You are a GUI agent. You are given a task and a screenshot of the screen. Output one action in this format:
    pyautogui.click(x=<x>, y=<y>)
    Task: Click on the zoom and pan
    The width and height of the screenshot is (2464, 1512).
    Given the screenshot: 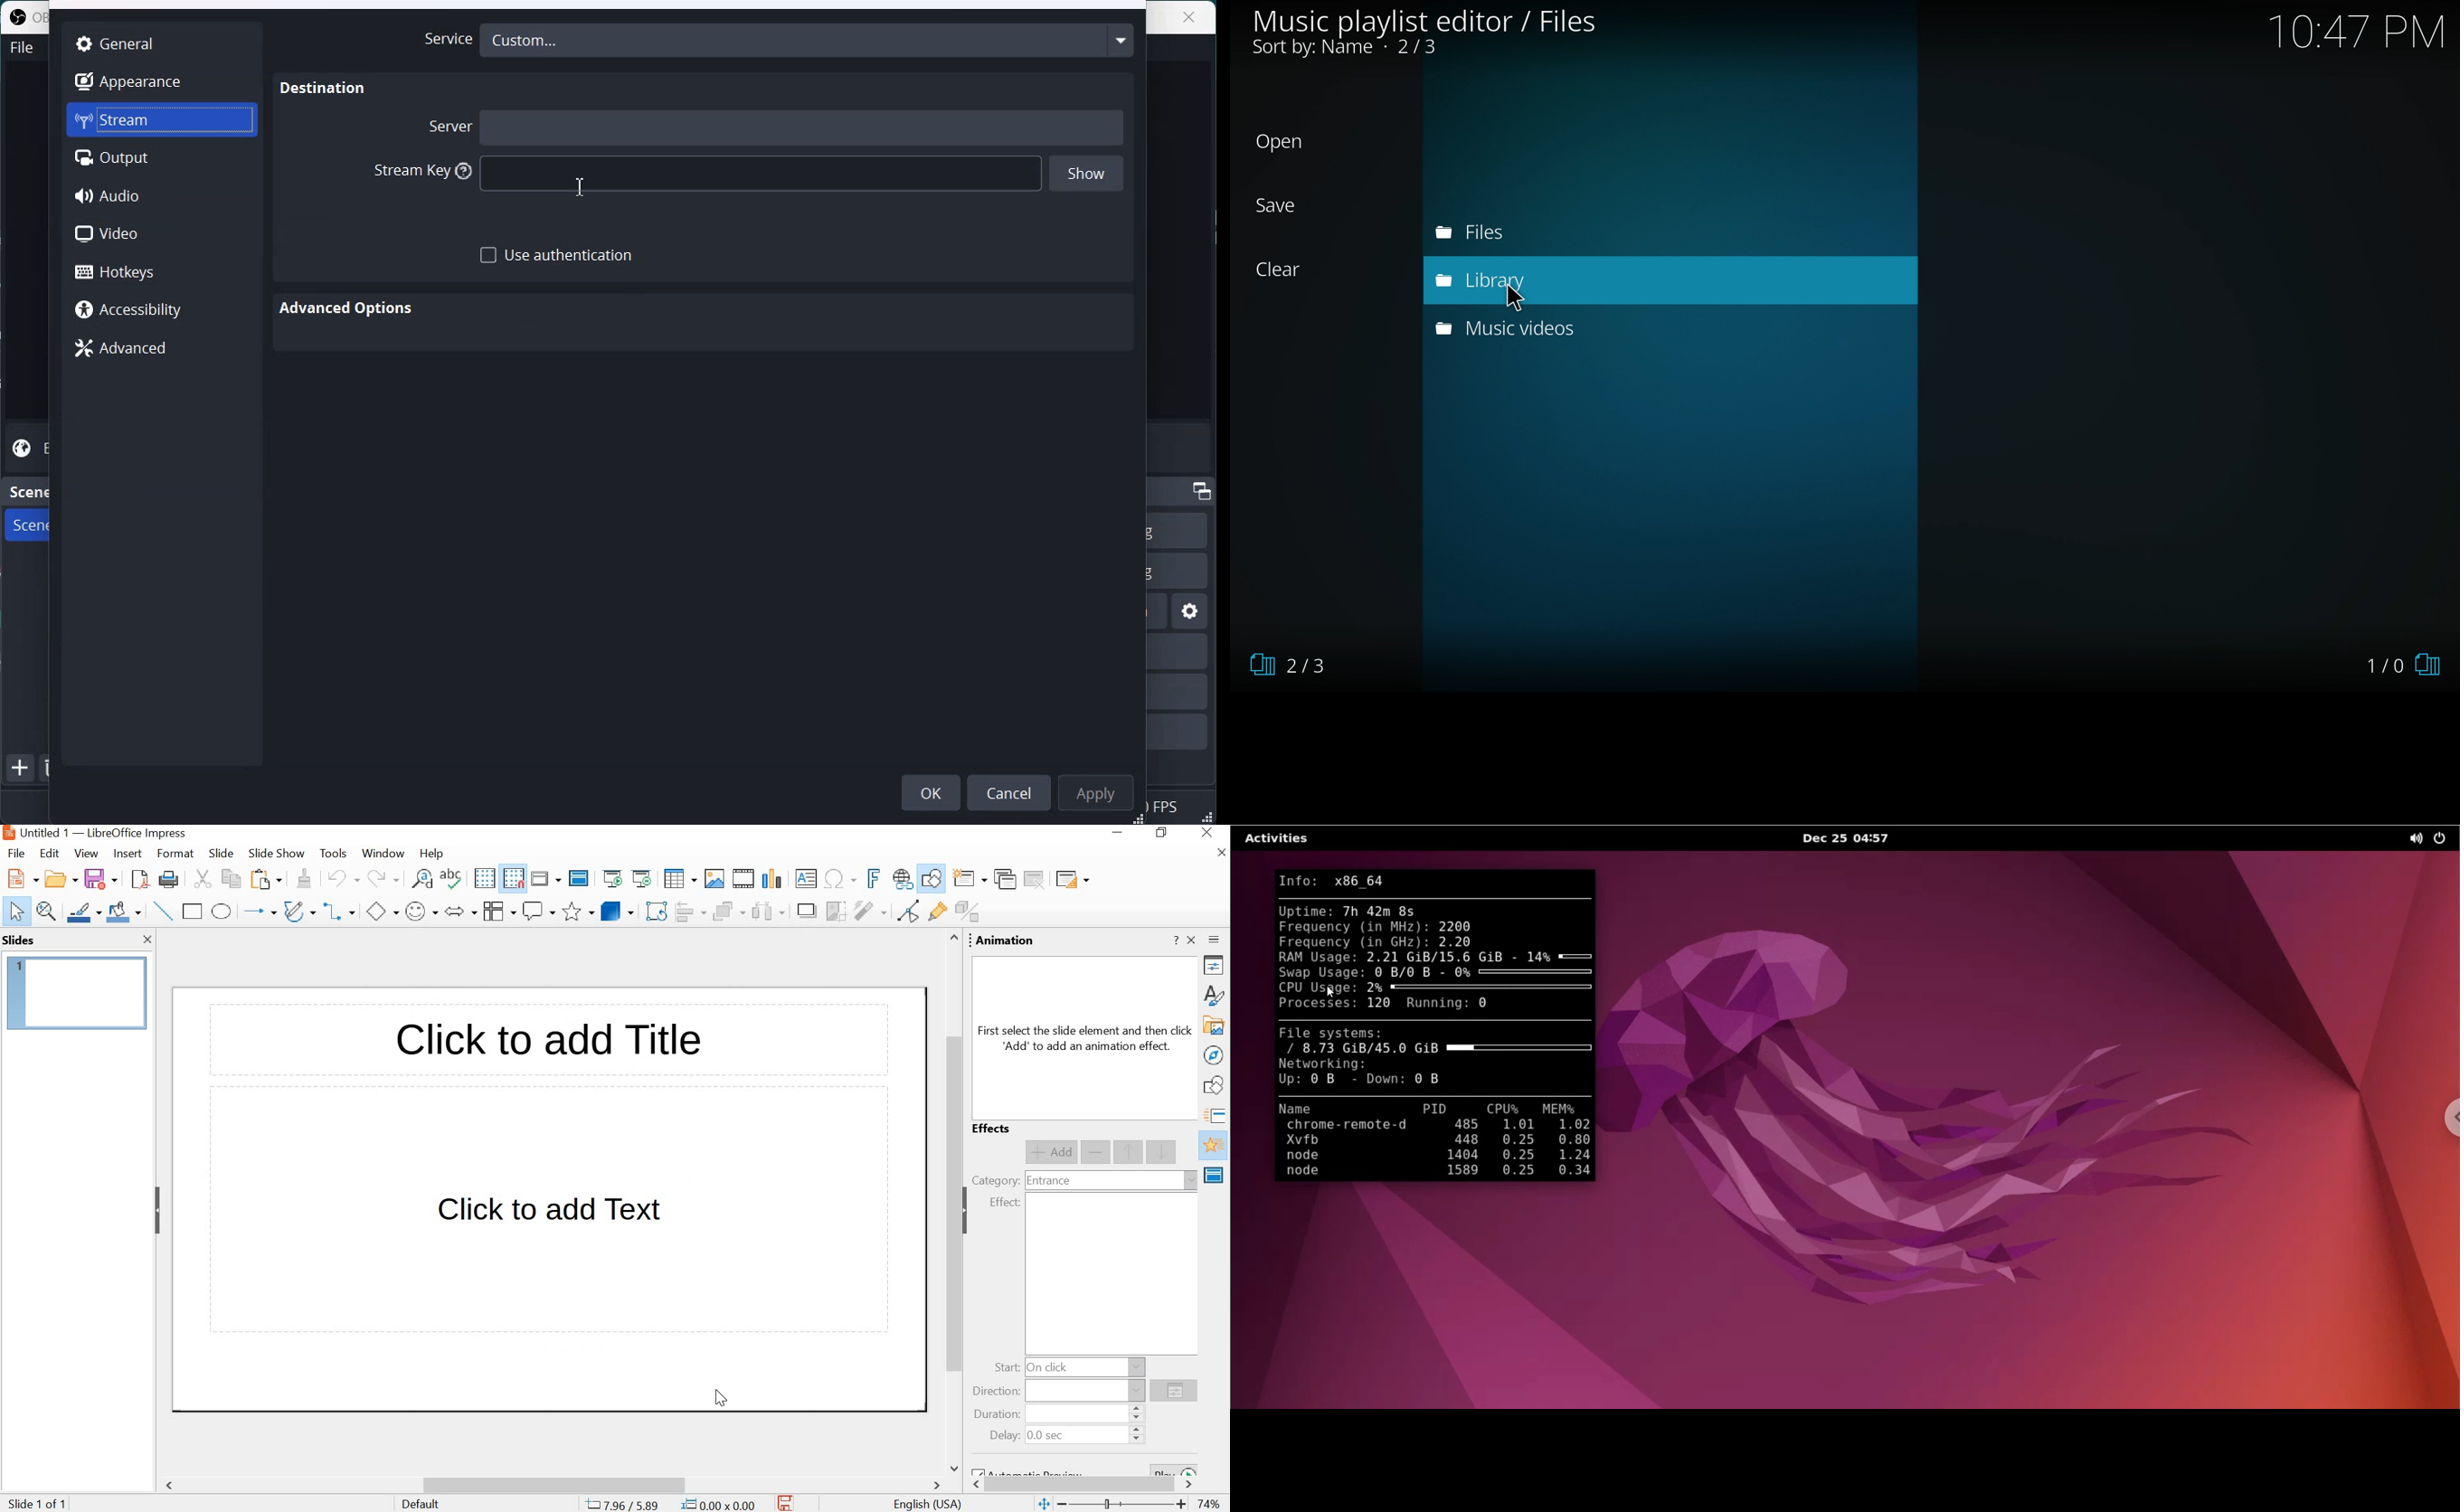 What is the action you would take?
    pyautogui.click(x=47, y=911)
    